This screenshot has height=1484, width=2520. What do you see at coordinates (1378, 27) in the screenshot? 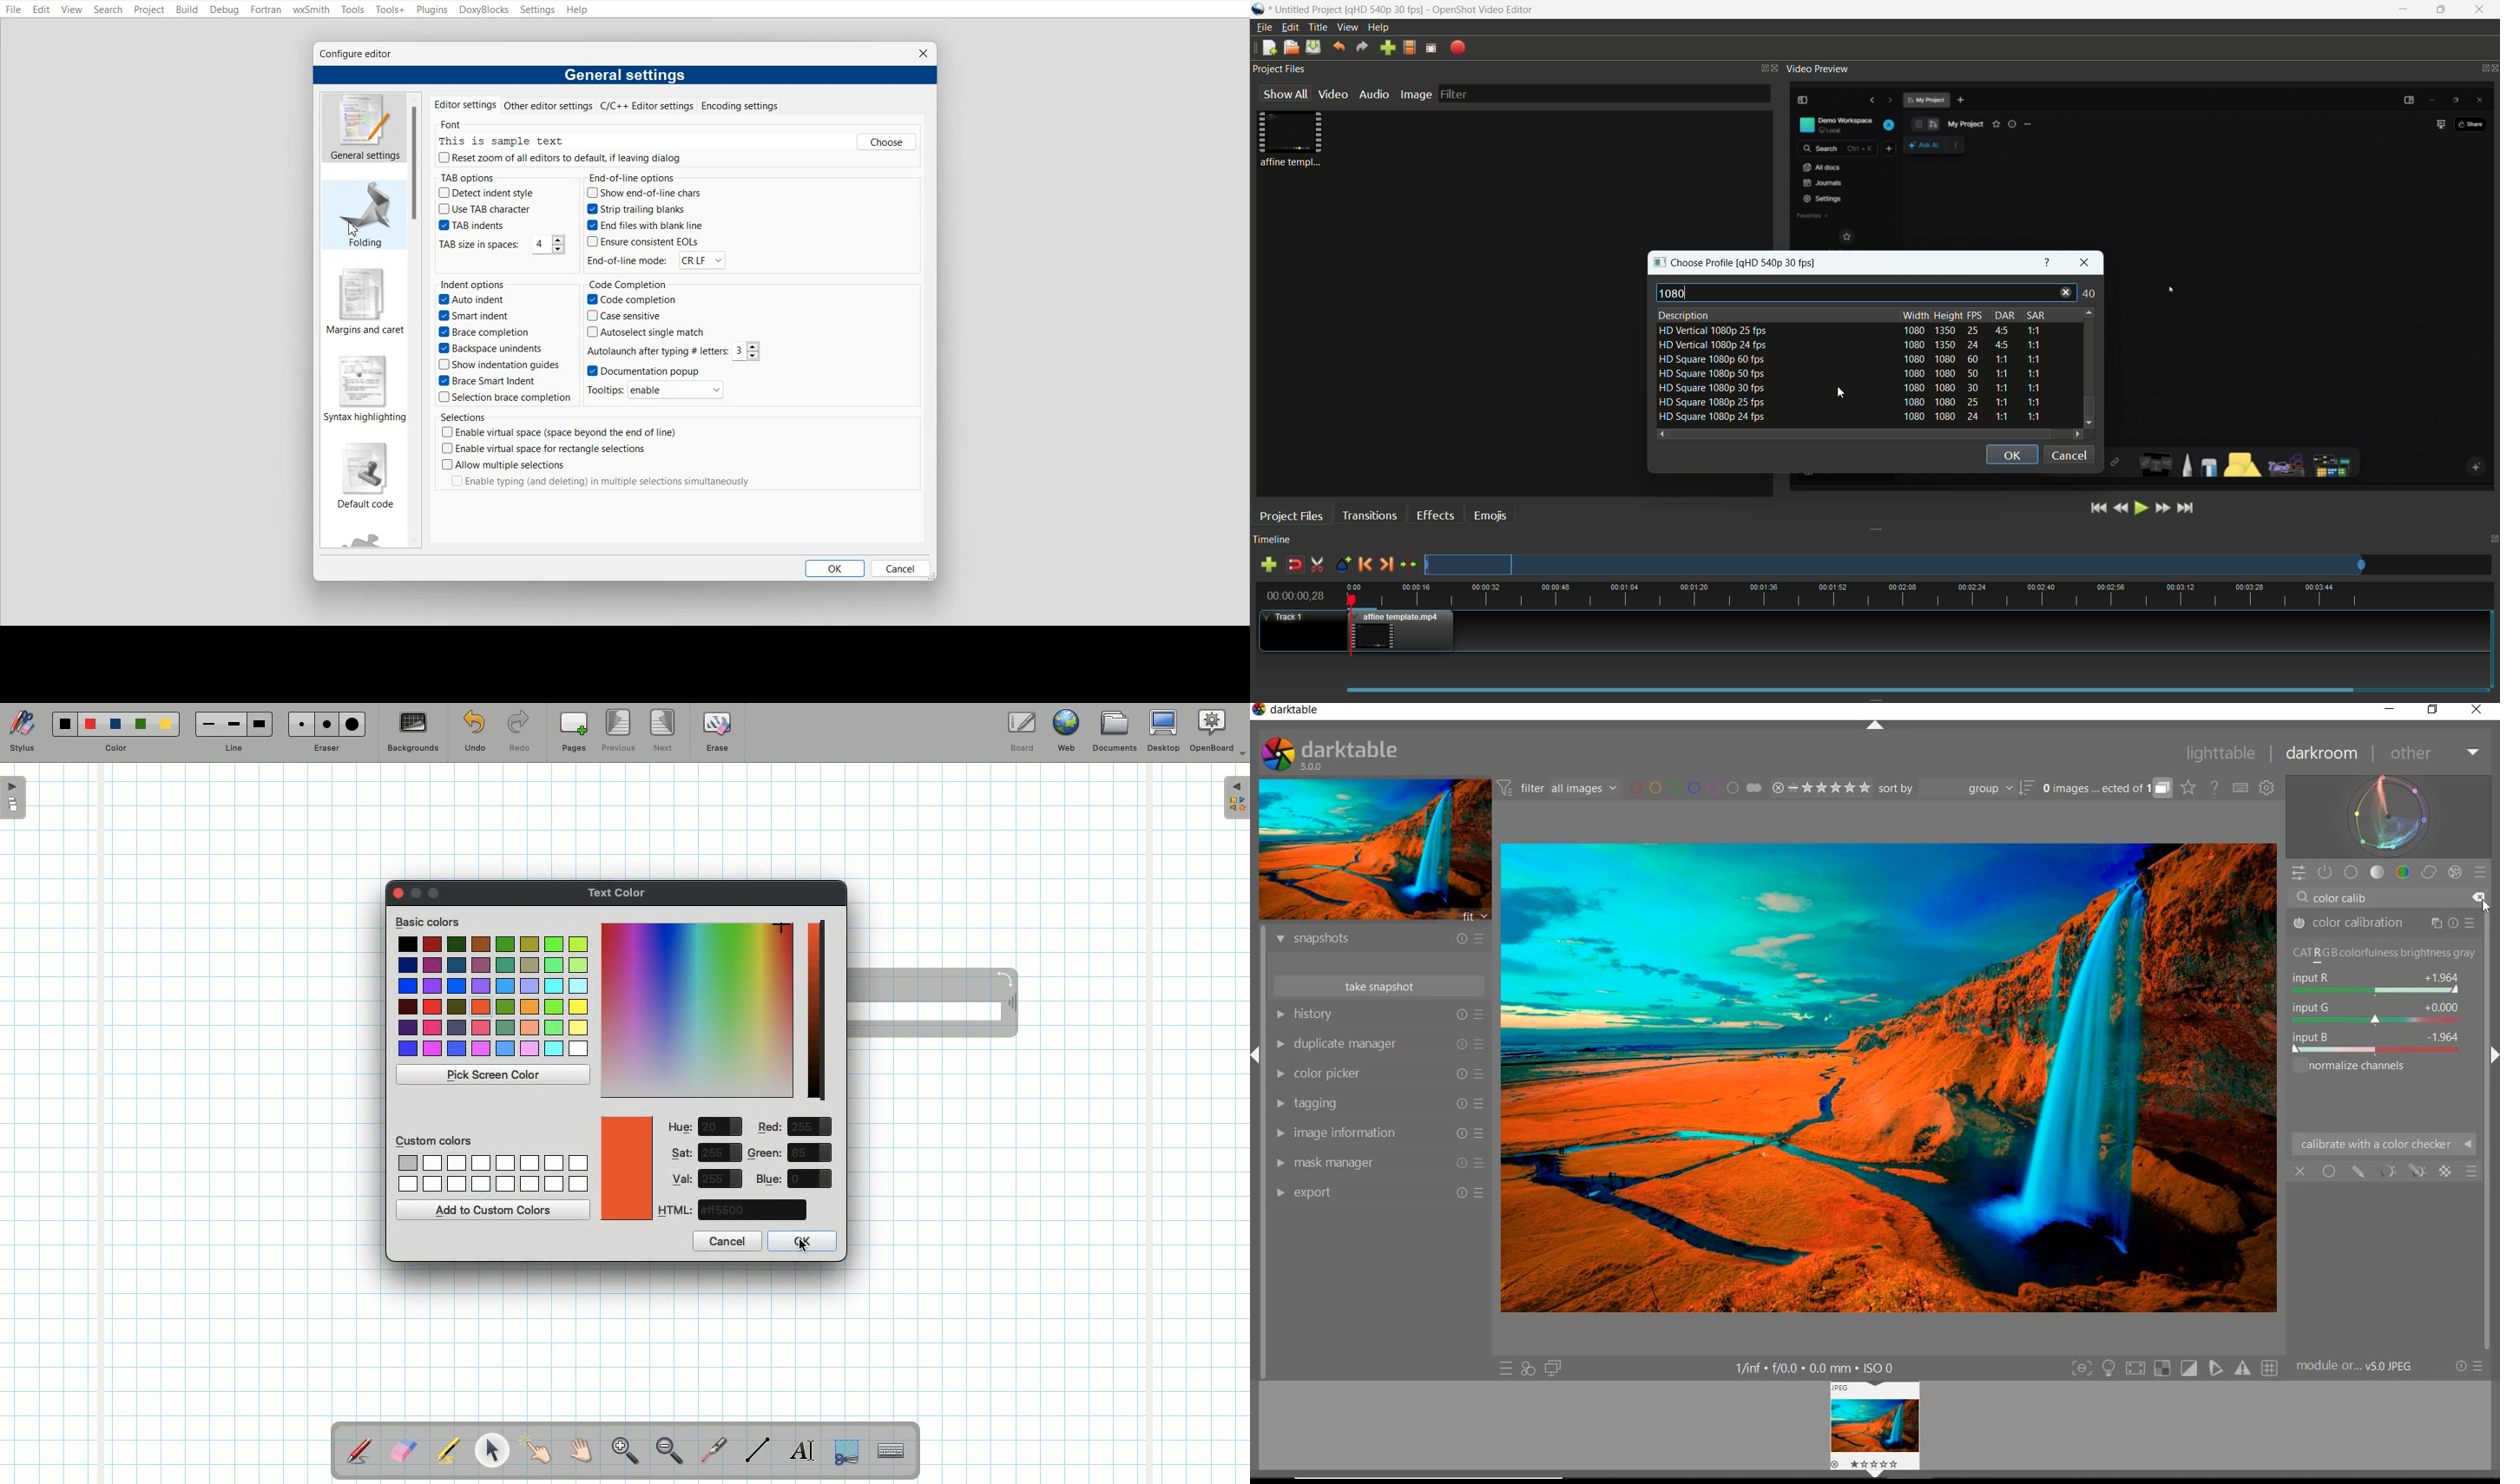
I see `help menu` at bounding box center [1378, 27].